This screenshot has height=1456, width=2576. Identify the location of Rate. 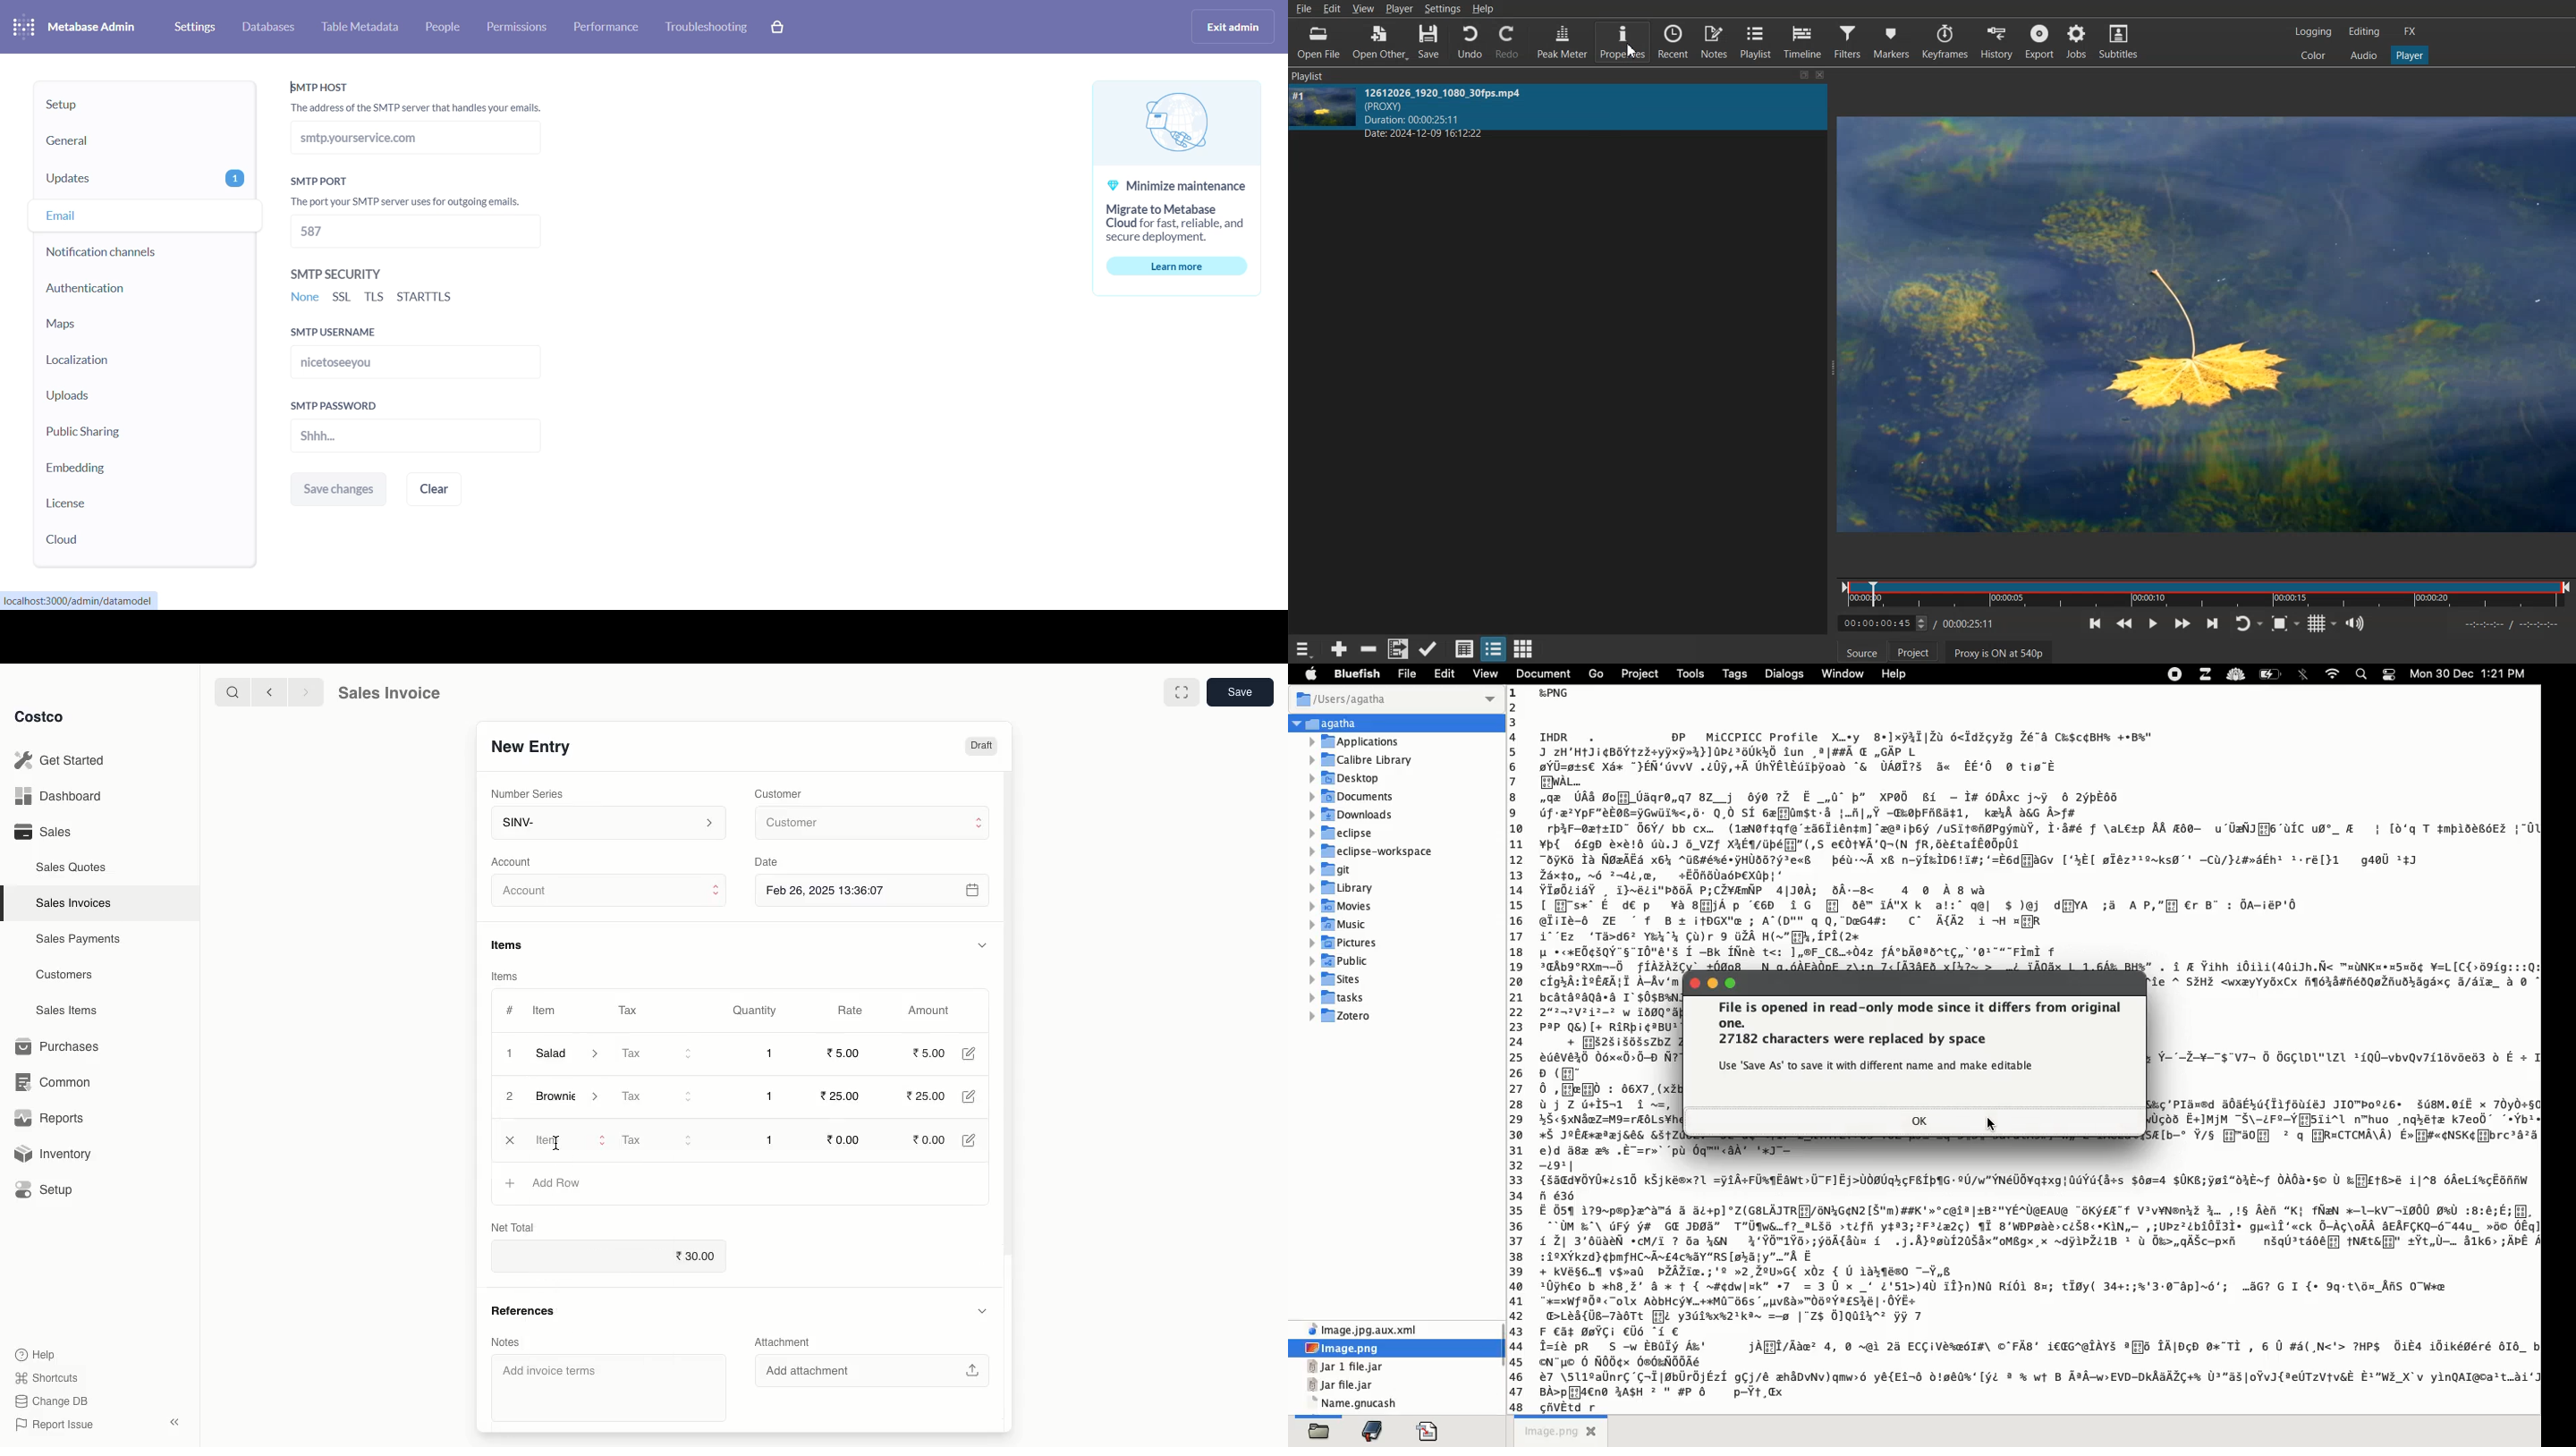
(852, 1011).